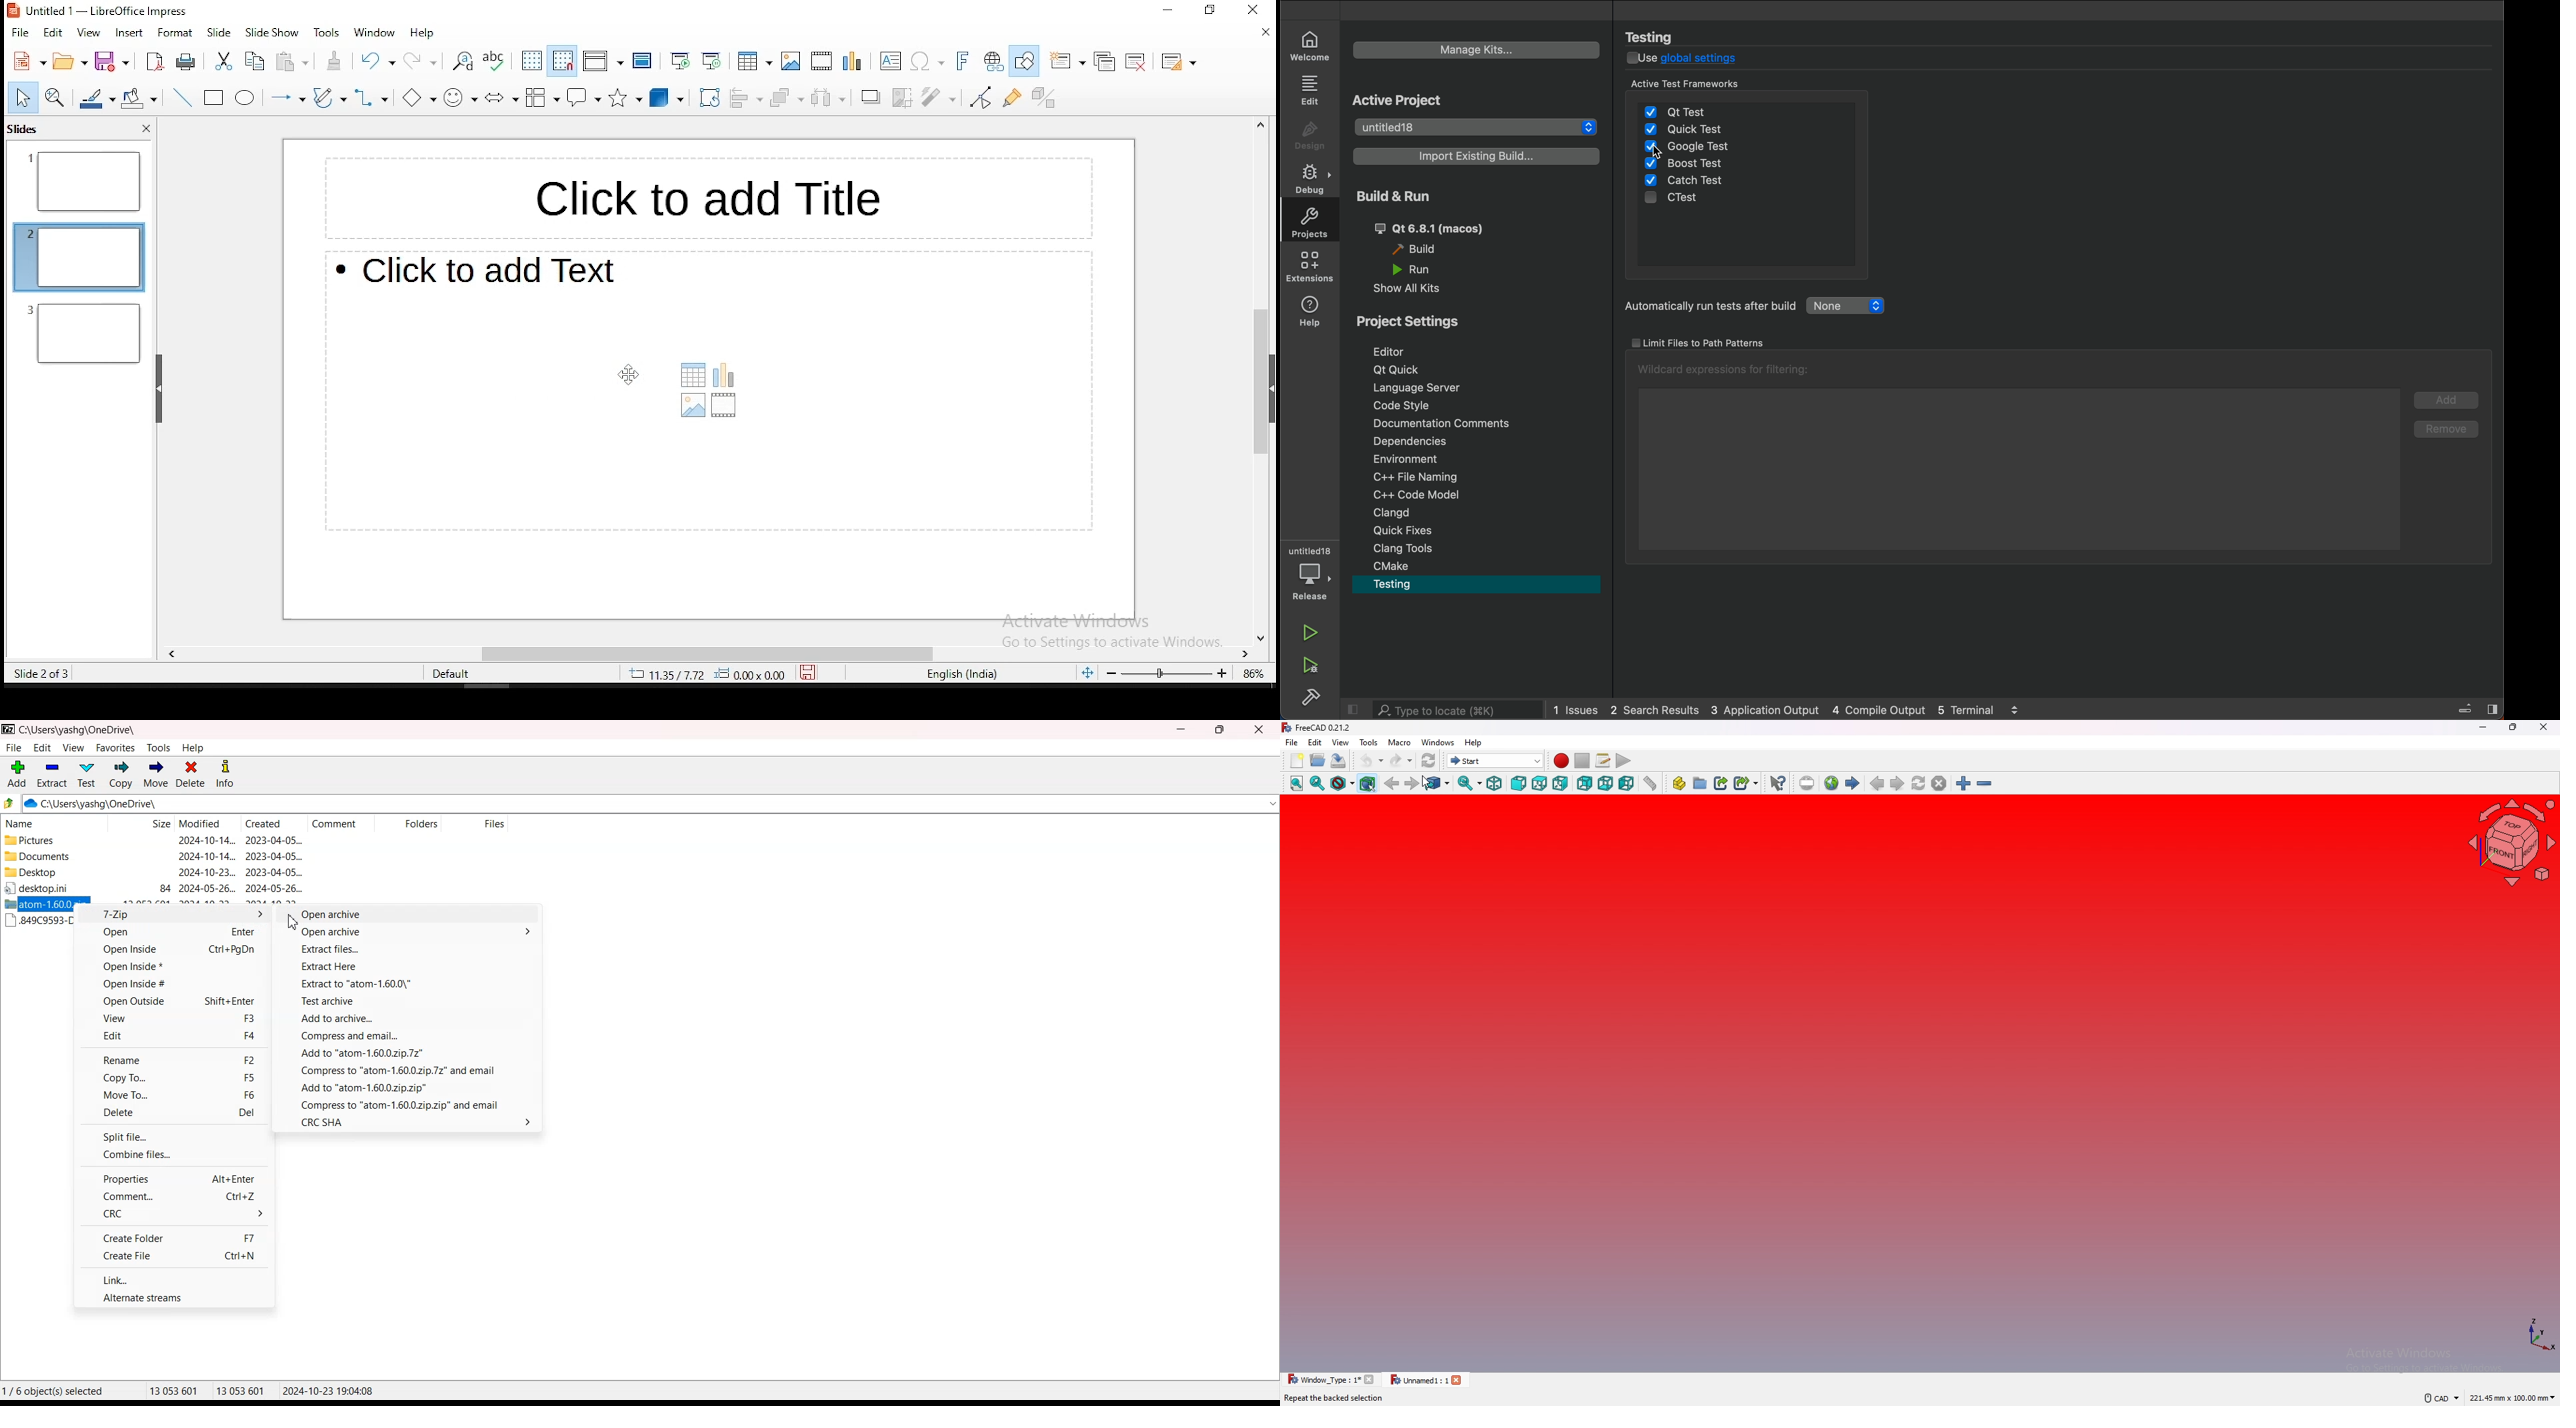 Image resolution: width=2576 pixels, height=1428 pixels. Describe the element at coordinates (2513, 727) in the screenshot. I see `resize` at that location.